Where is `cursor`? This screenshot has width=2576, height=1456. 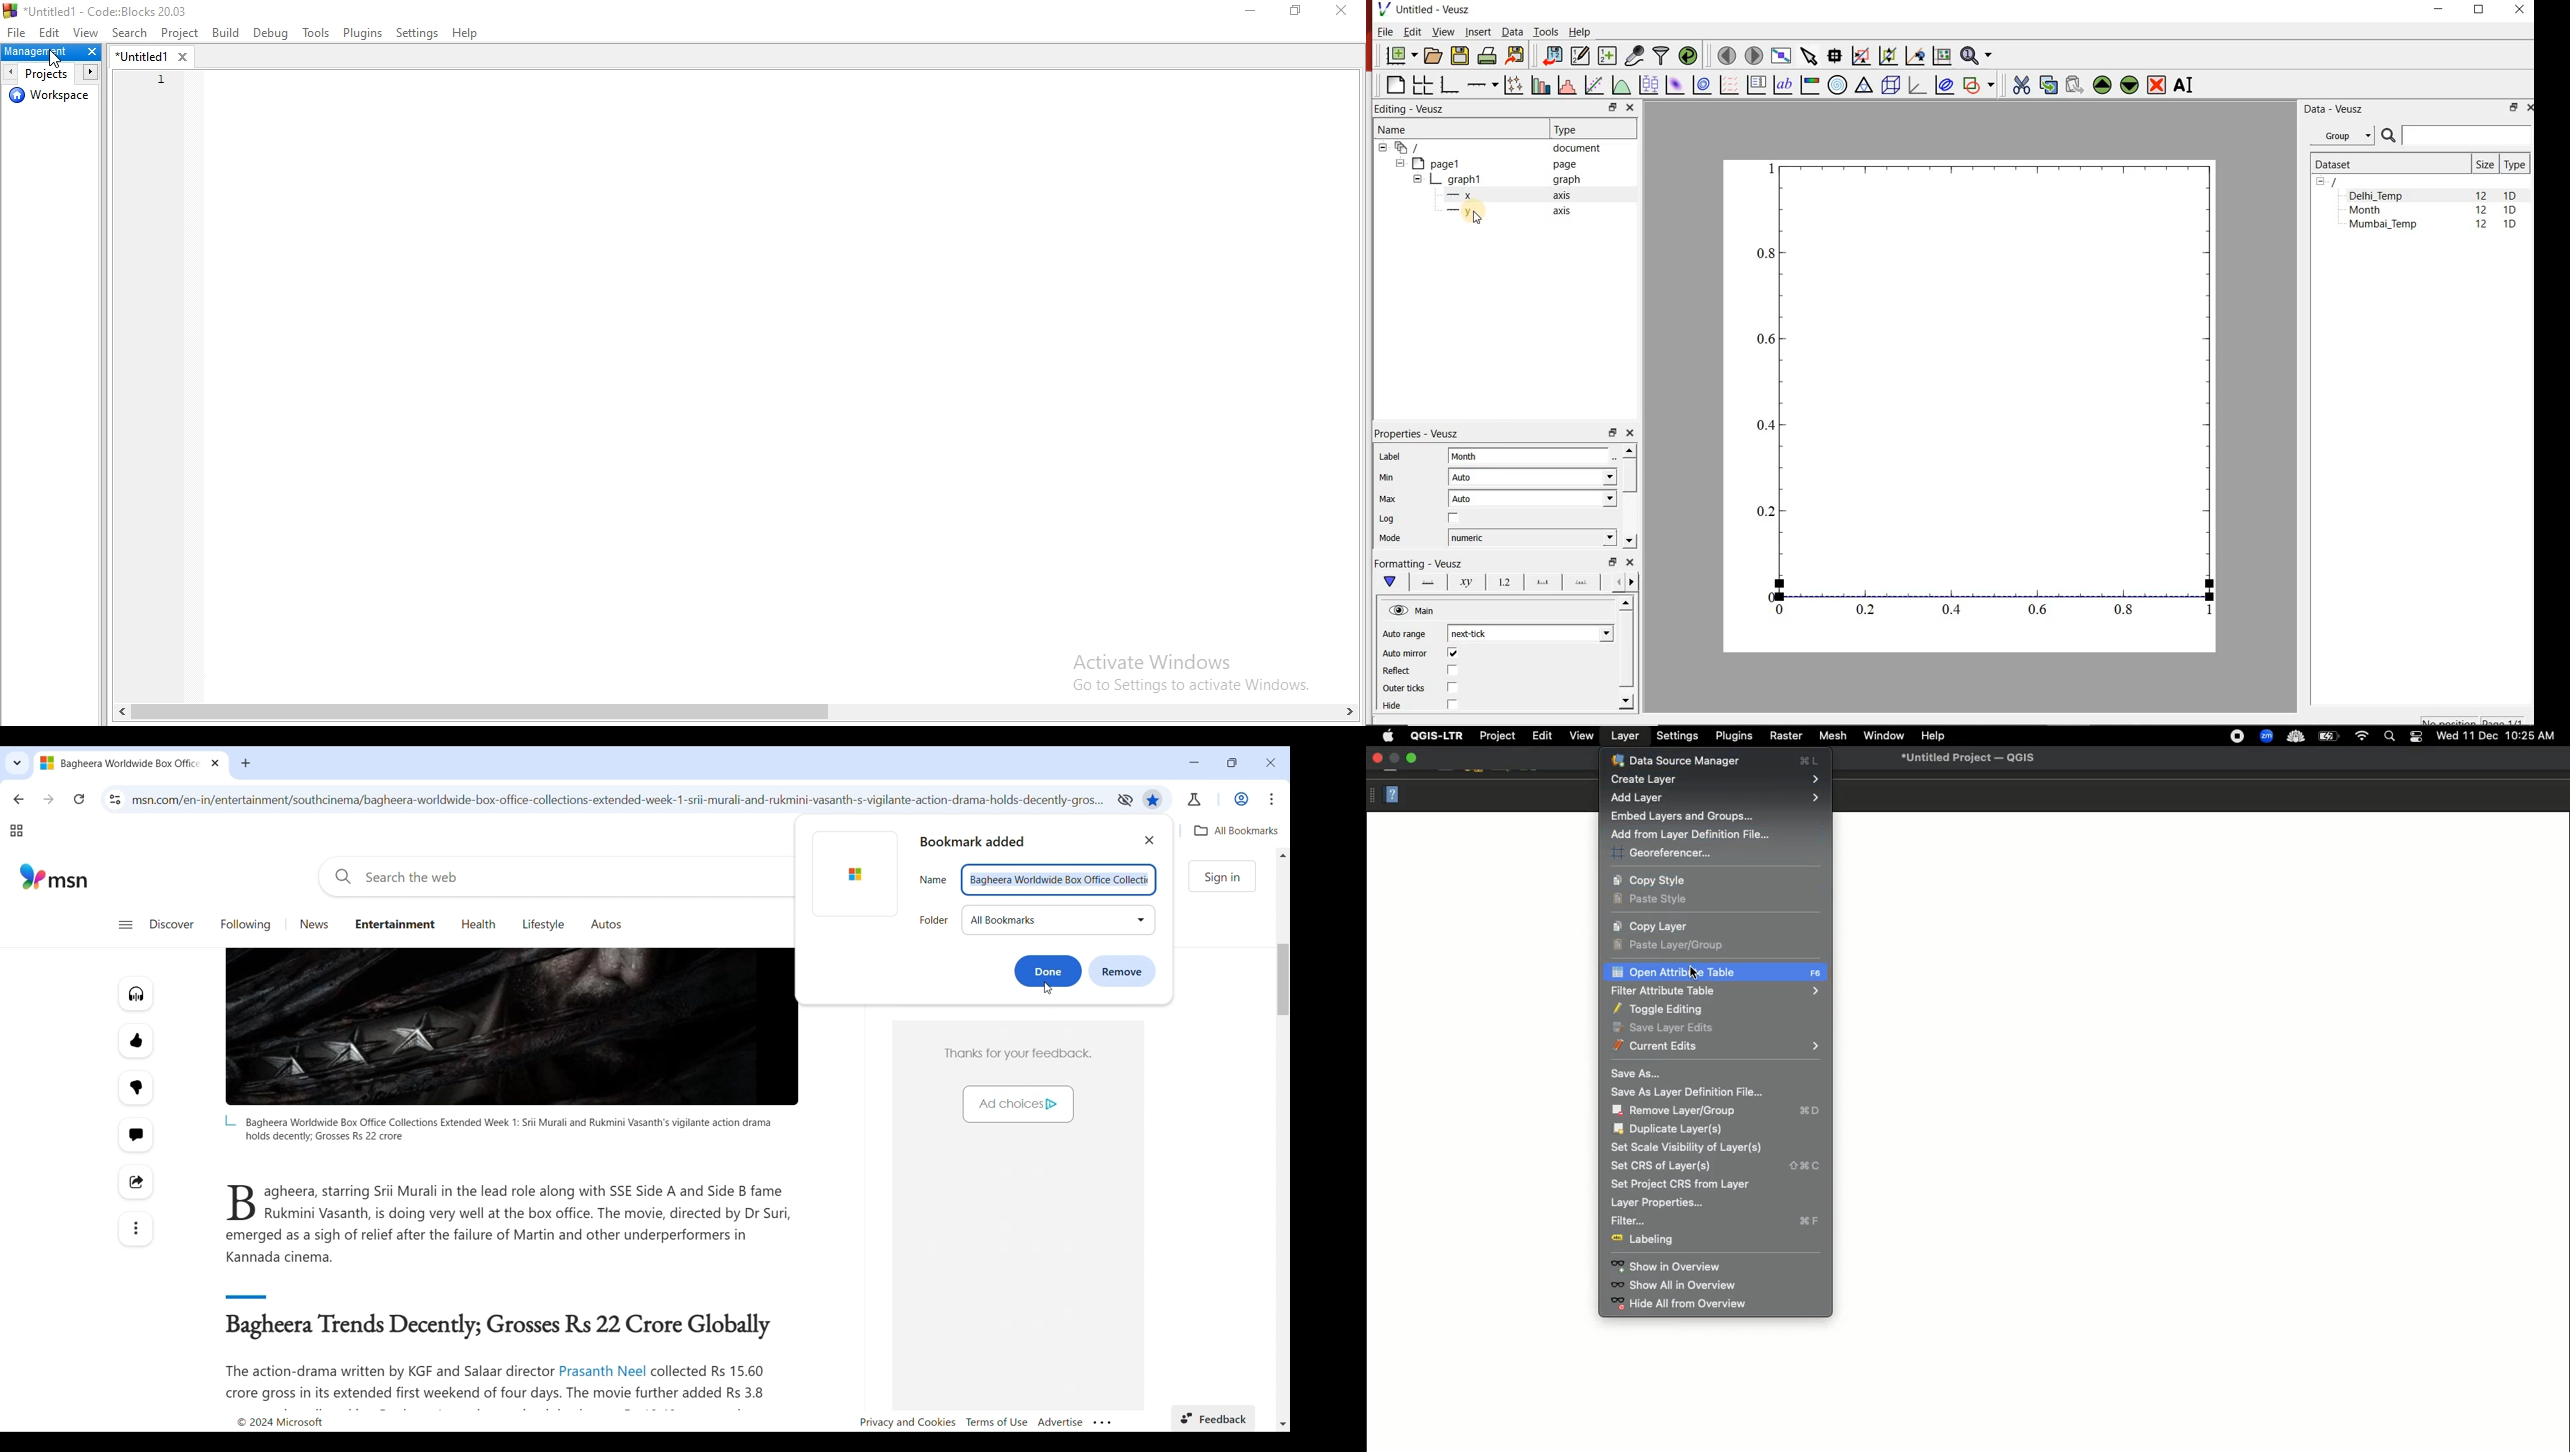 cursor is located at coordinates (1476, 218).